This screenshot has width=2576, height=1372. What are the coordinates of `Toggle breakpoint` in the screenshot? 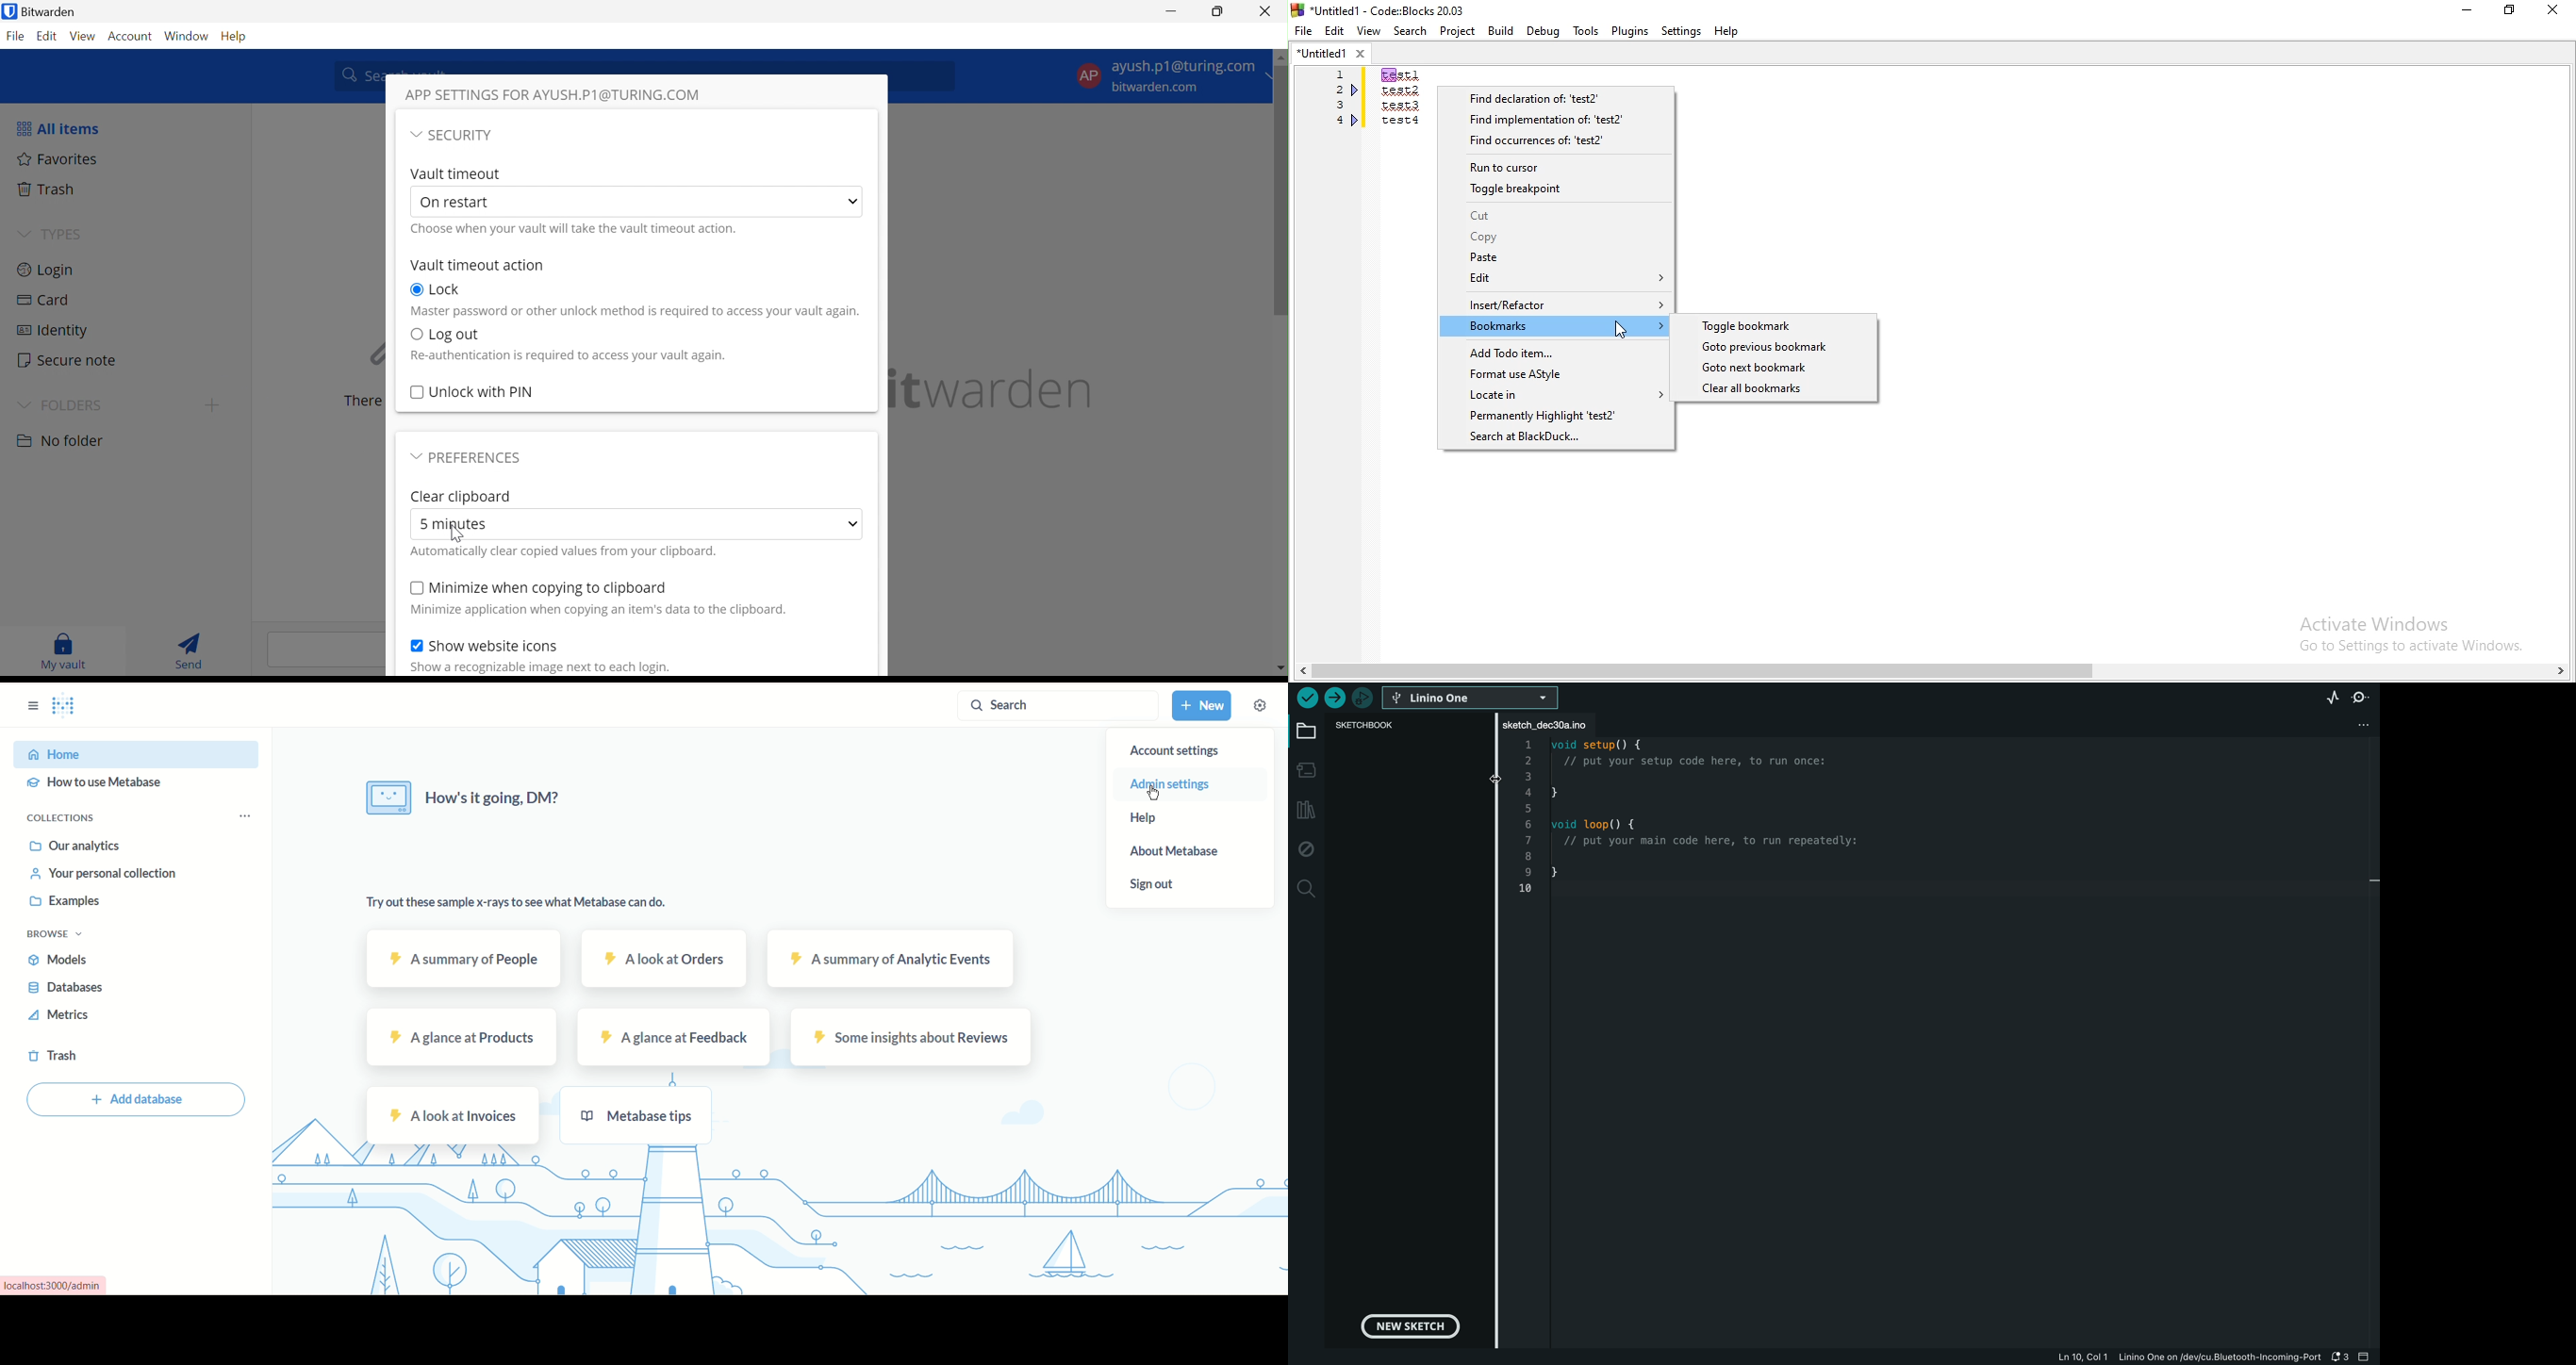 It's located at (1556, 192).